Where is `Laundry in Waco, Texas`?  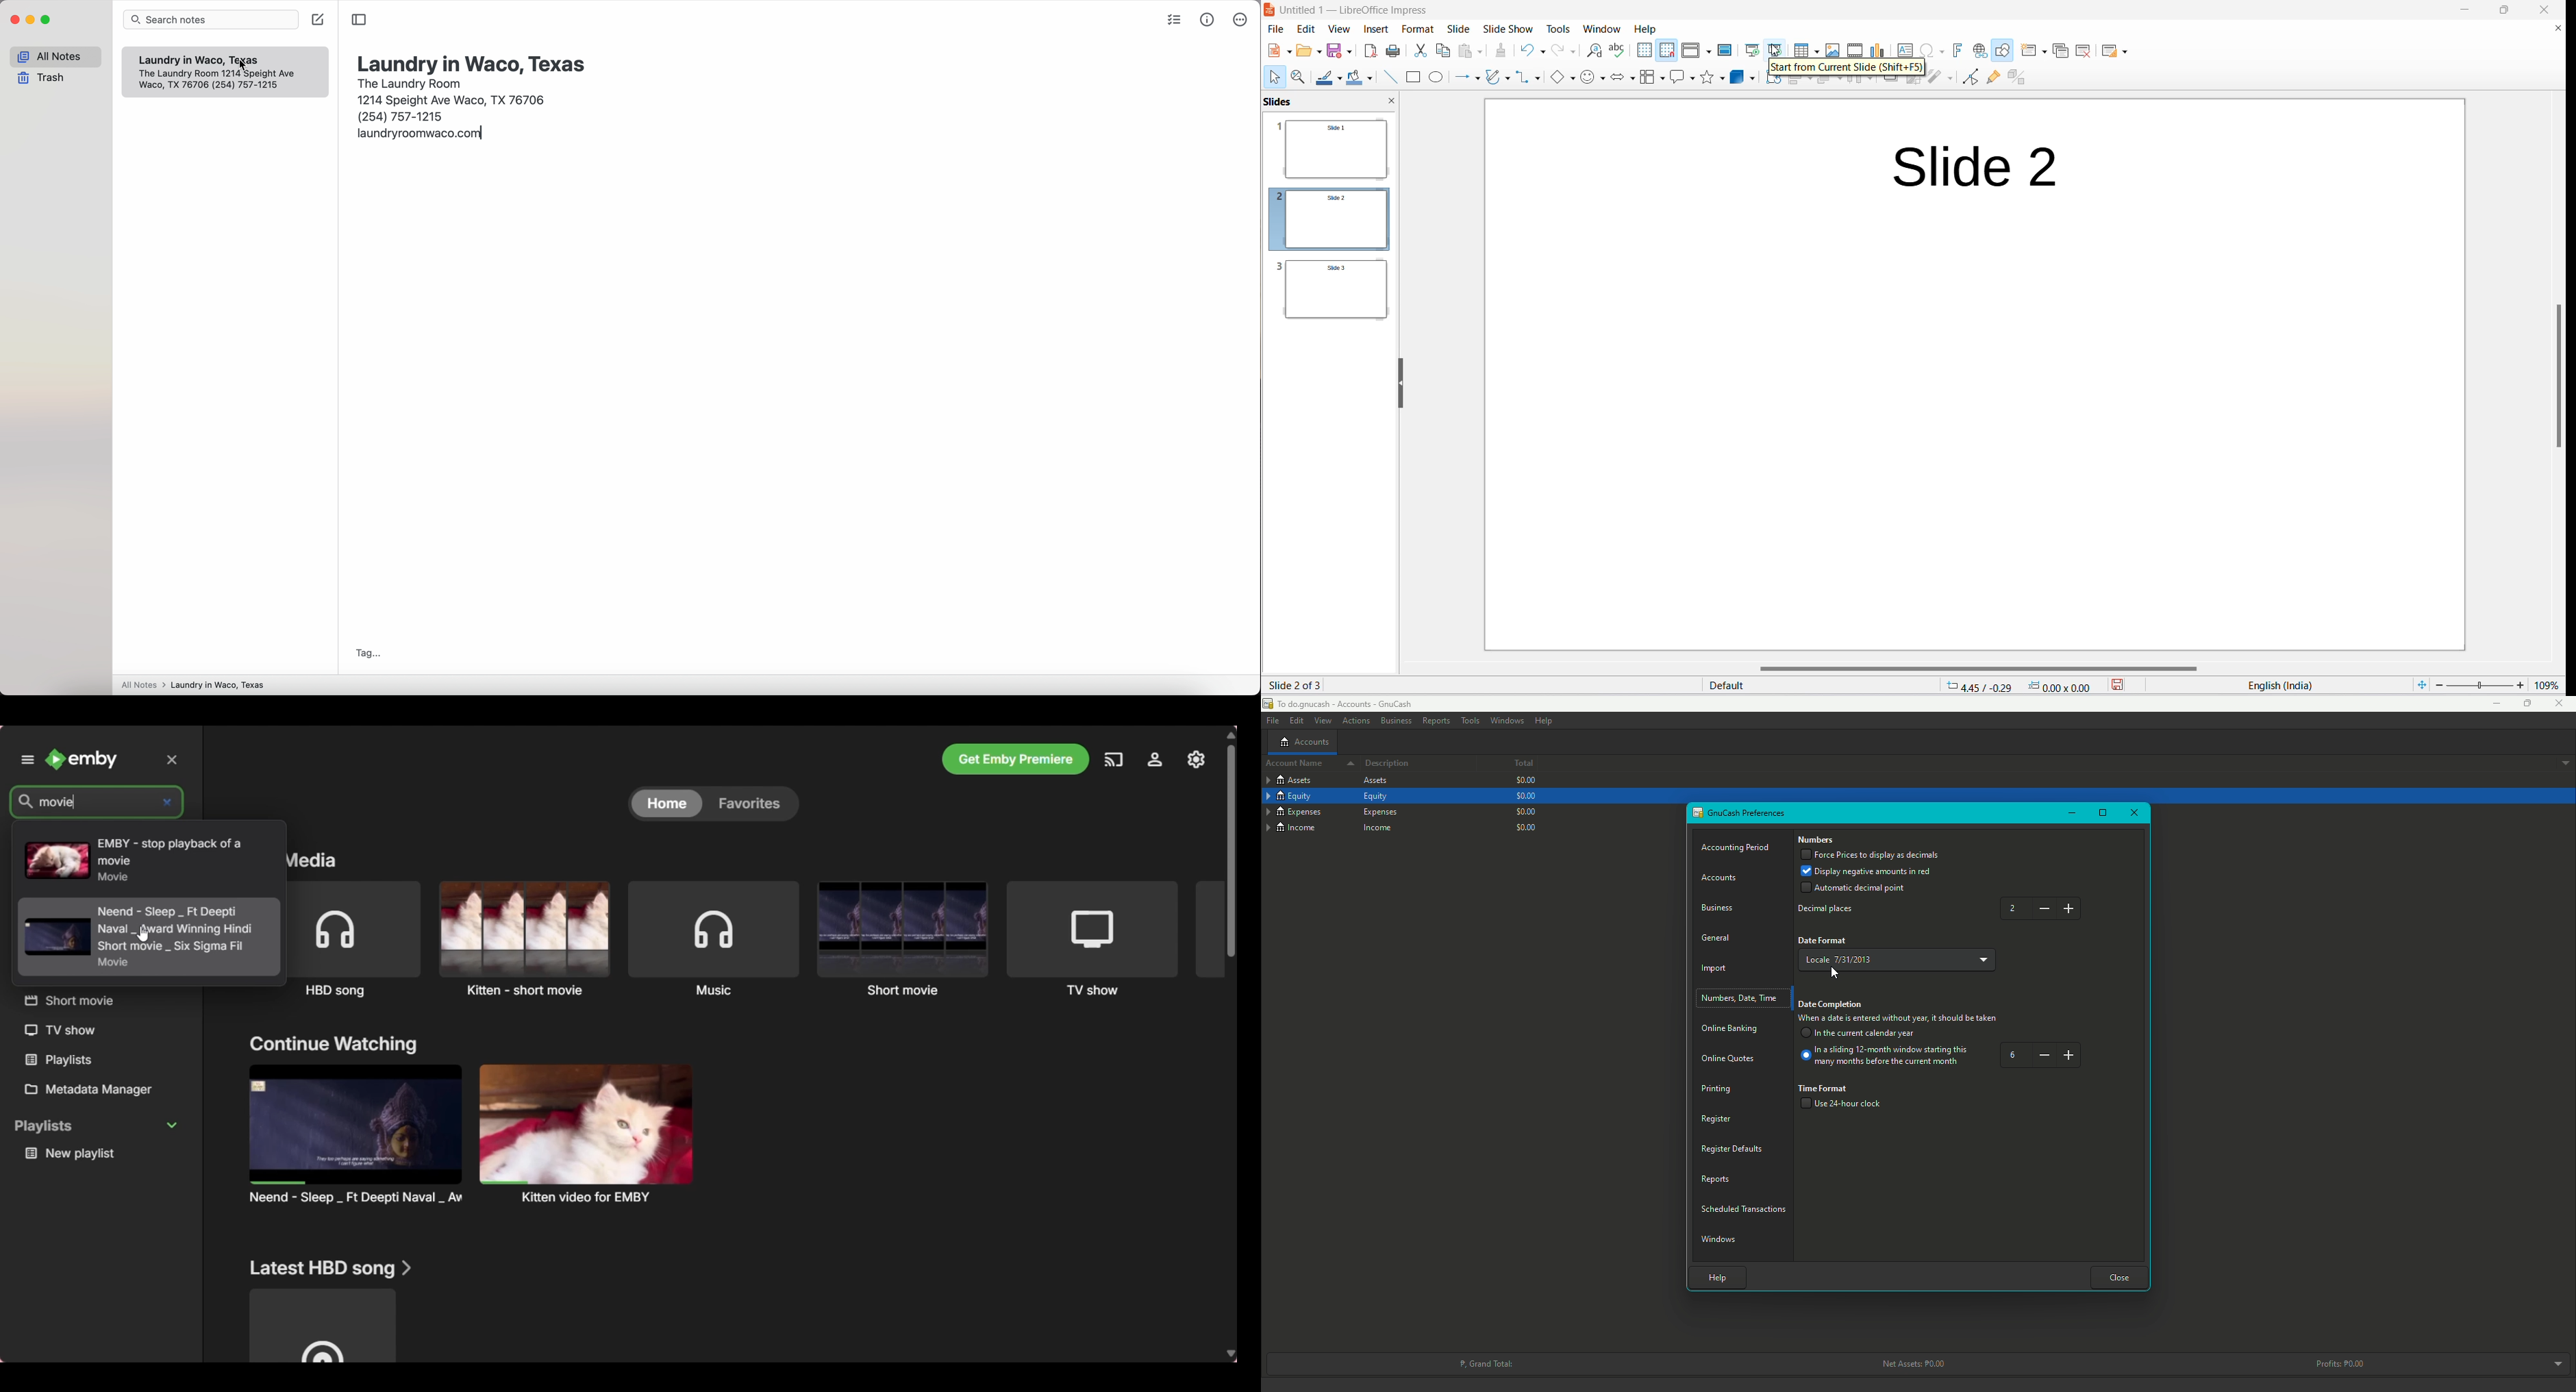
Laundry in Waco, Texas is located at coordinates (183, 60).